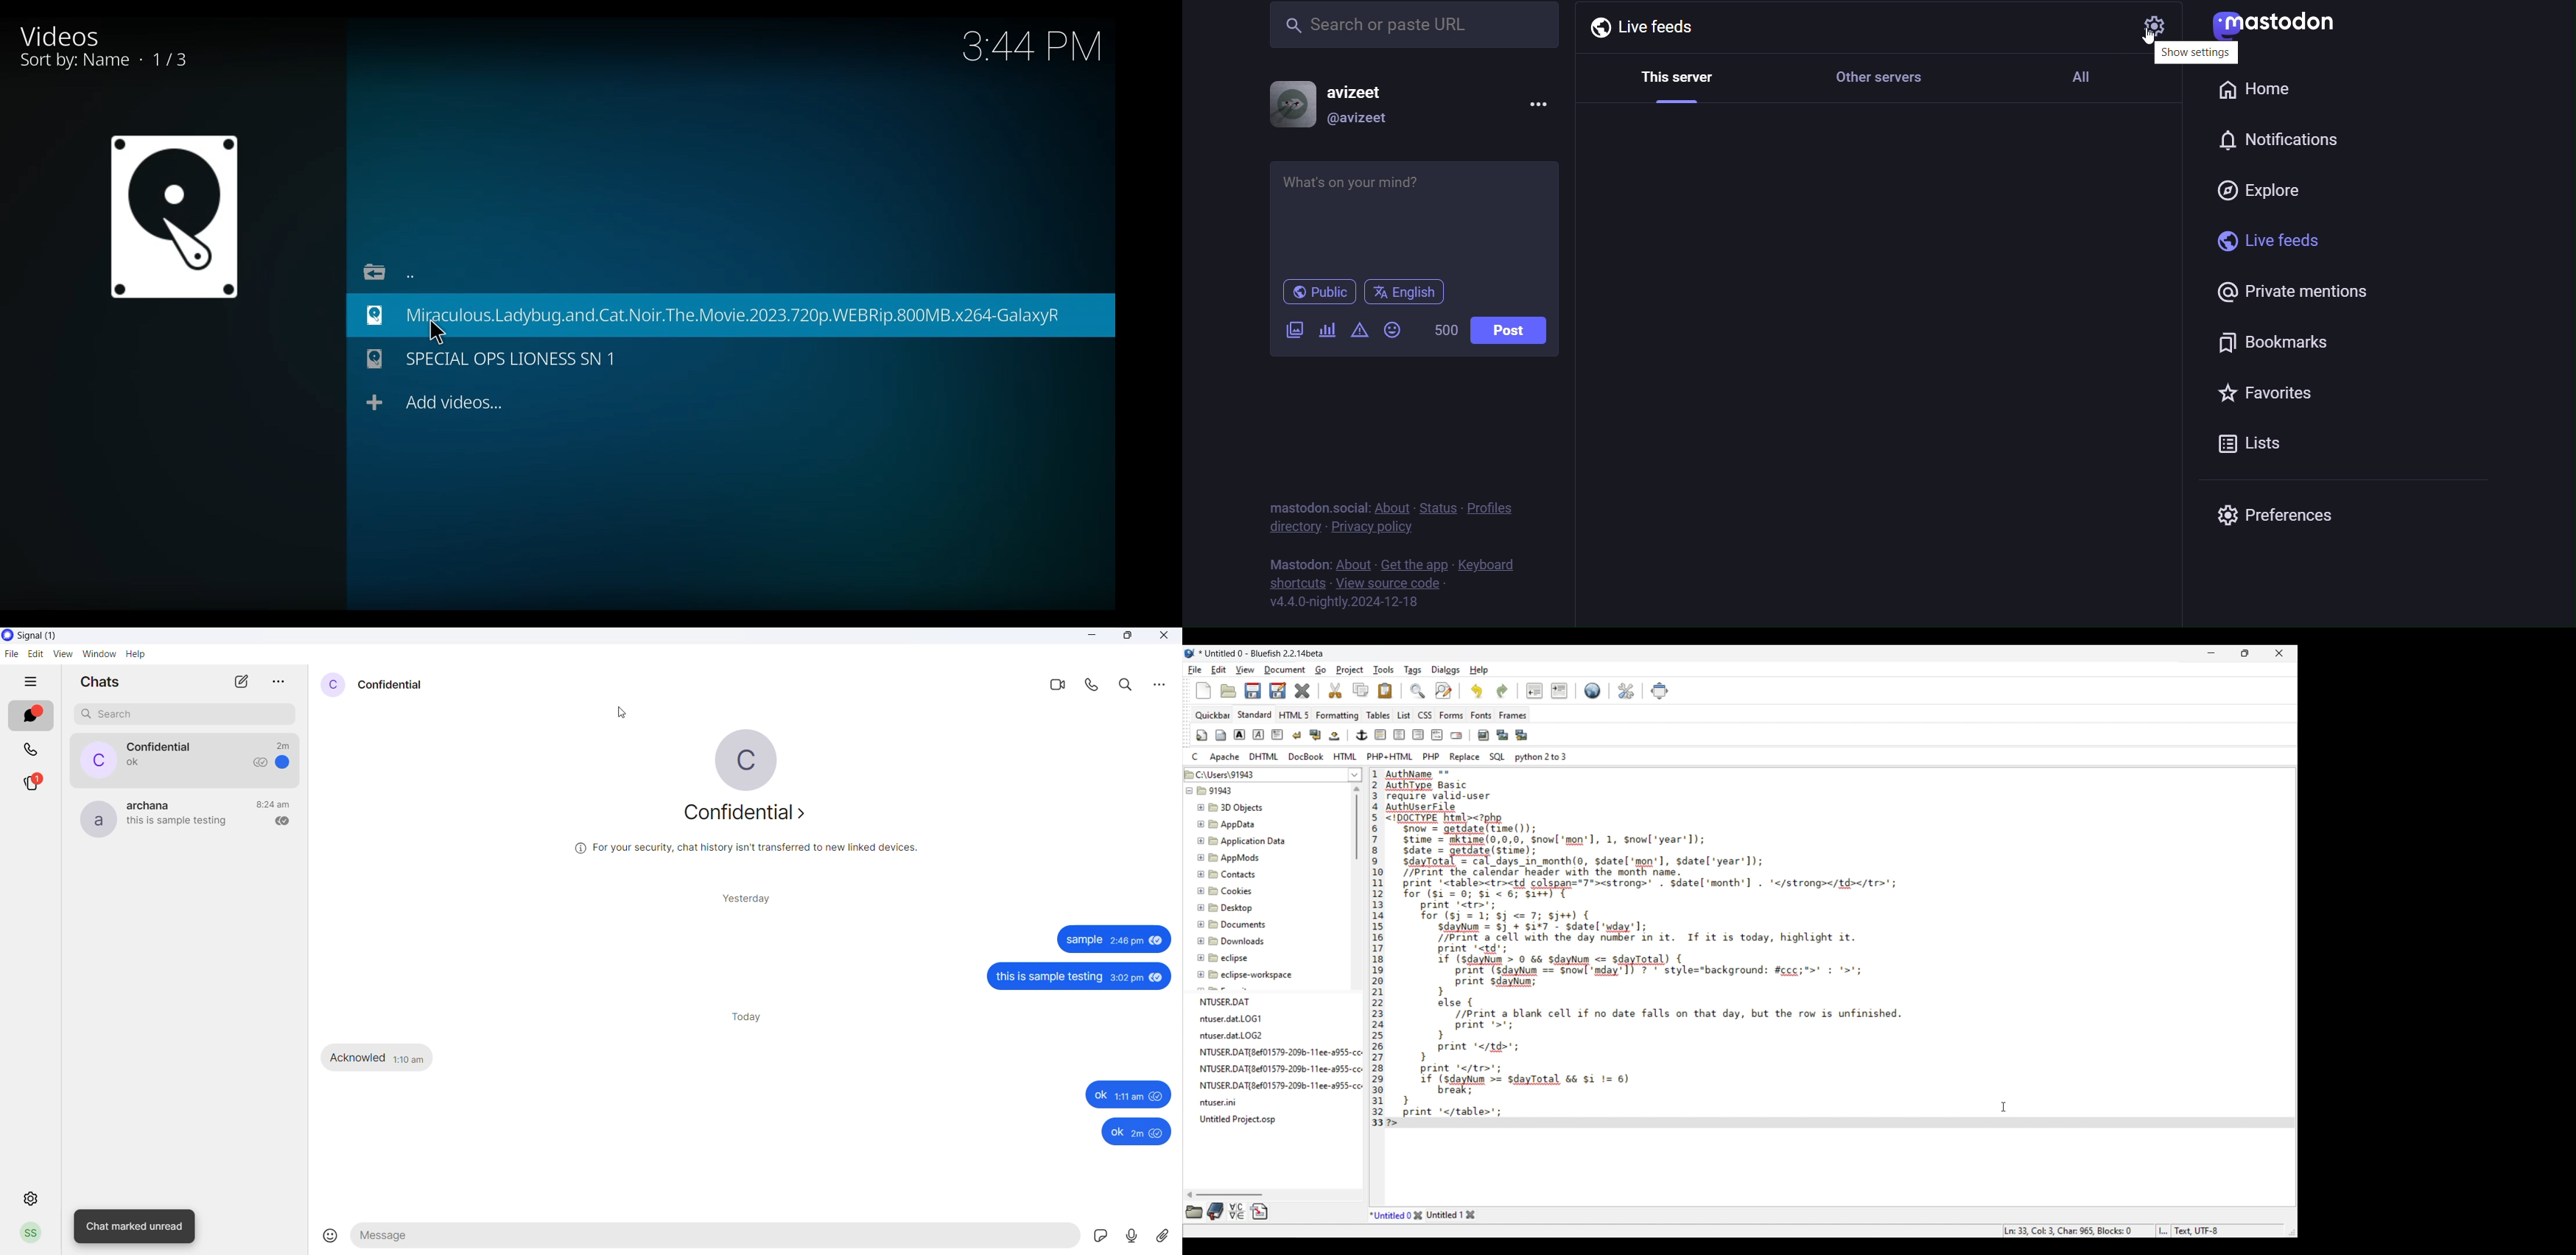  Describe the element at coordinates (154, 804) in the screenshot. I see `contact name` at that location.